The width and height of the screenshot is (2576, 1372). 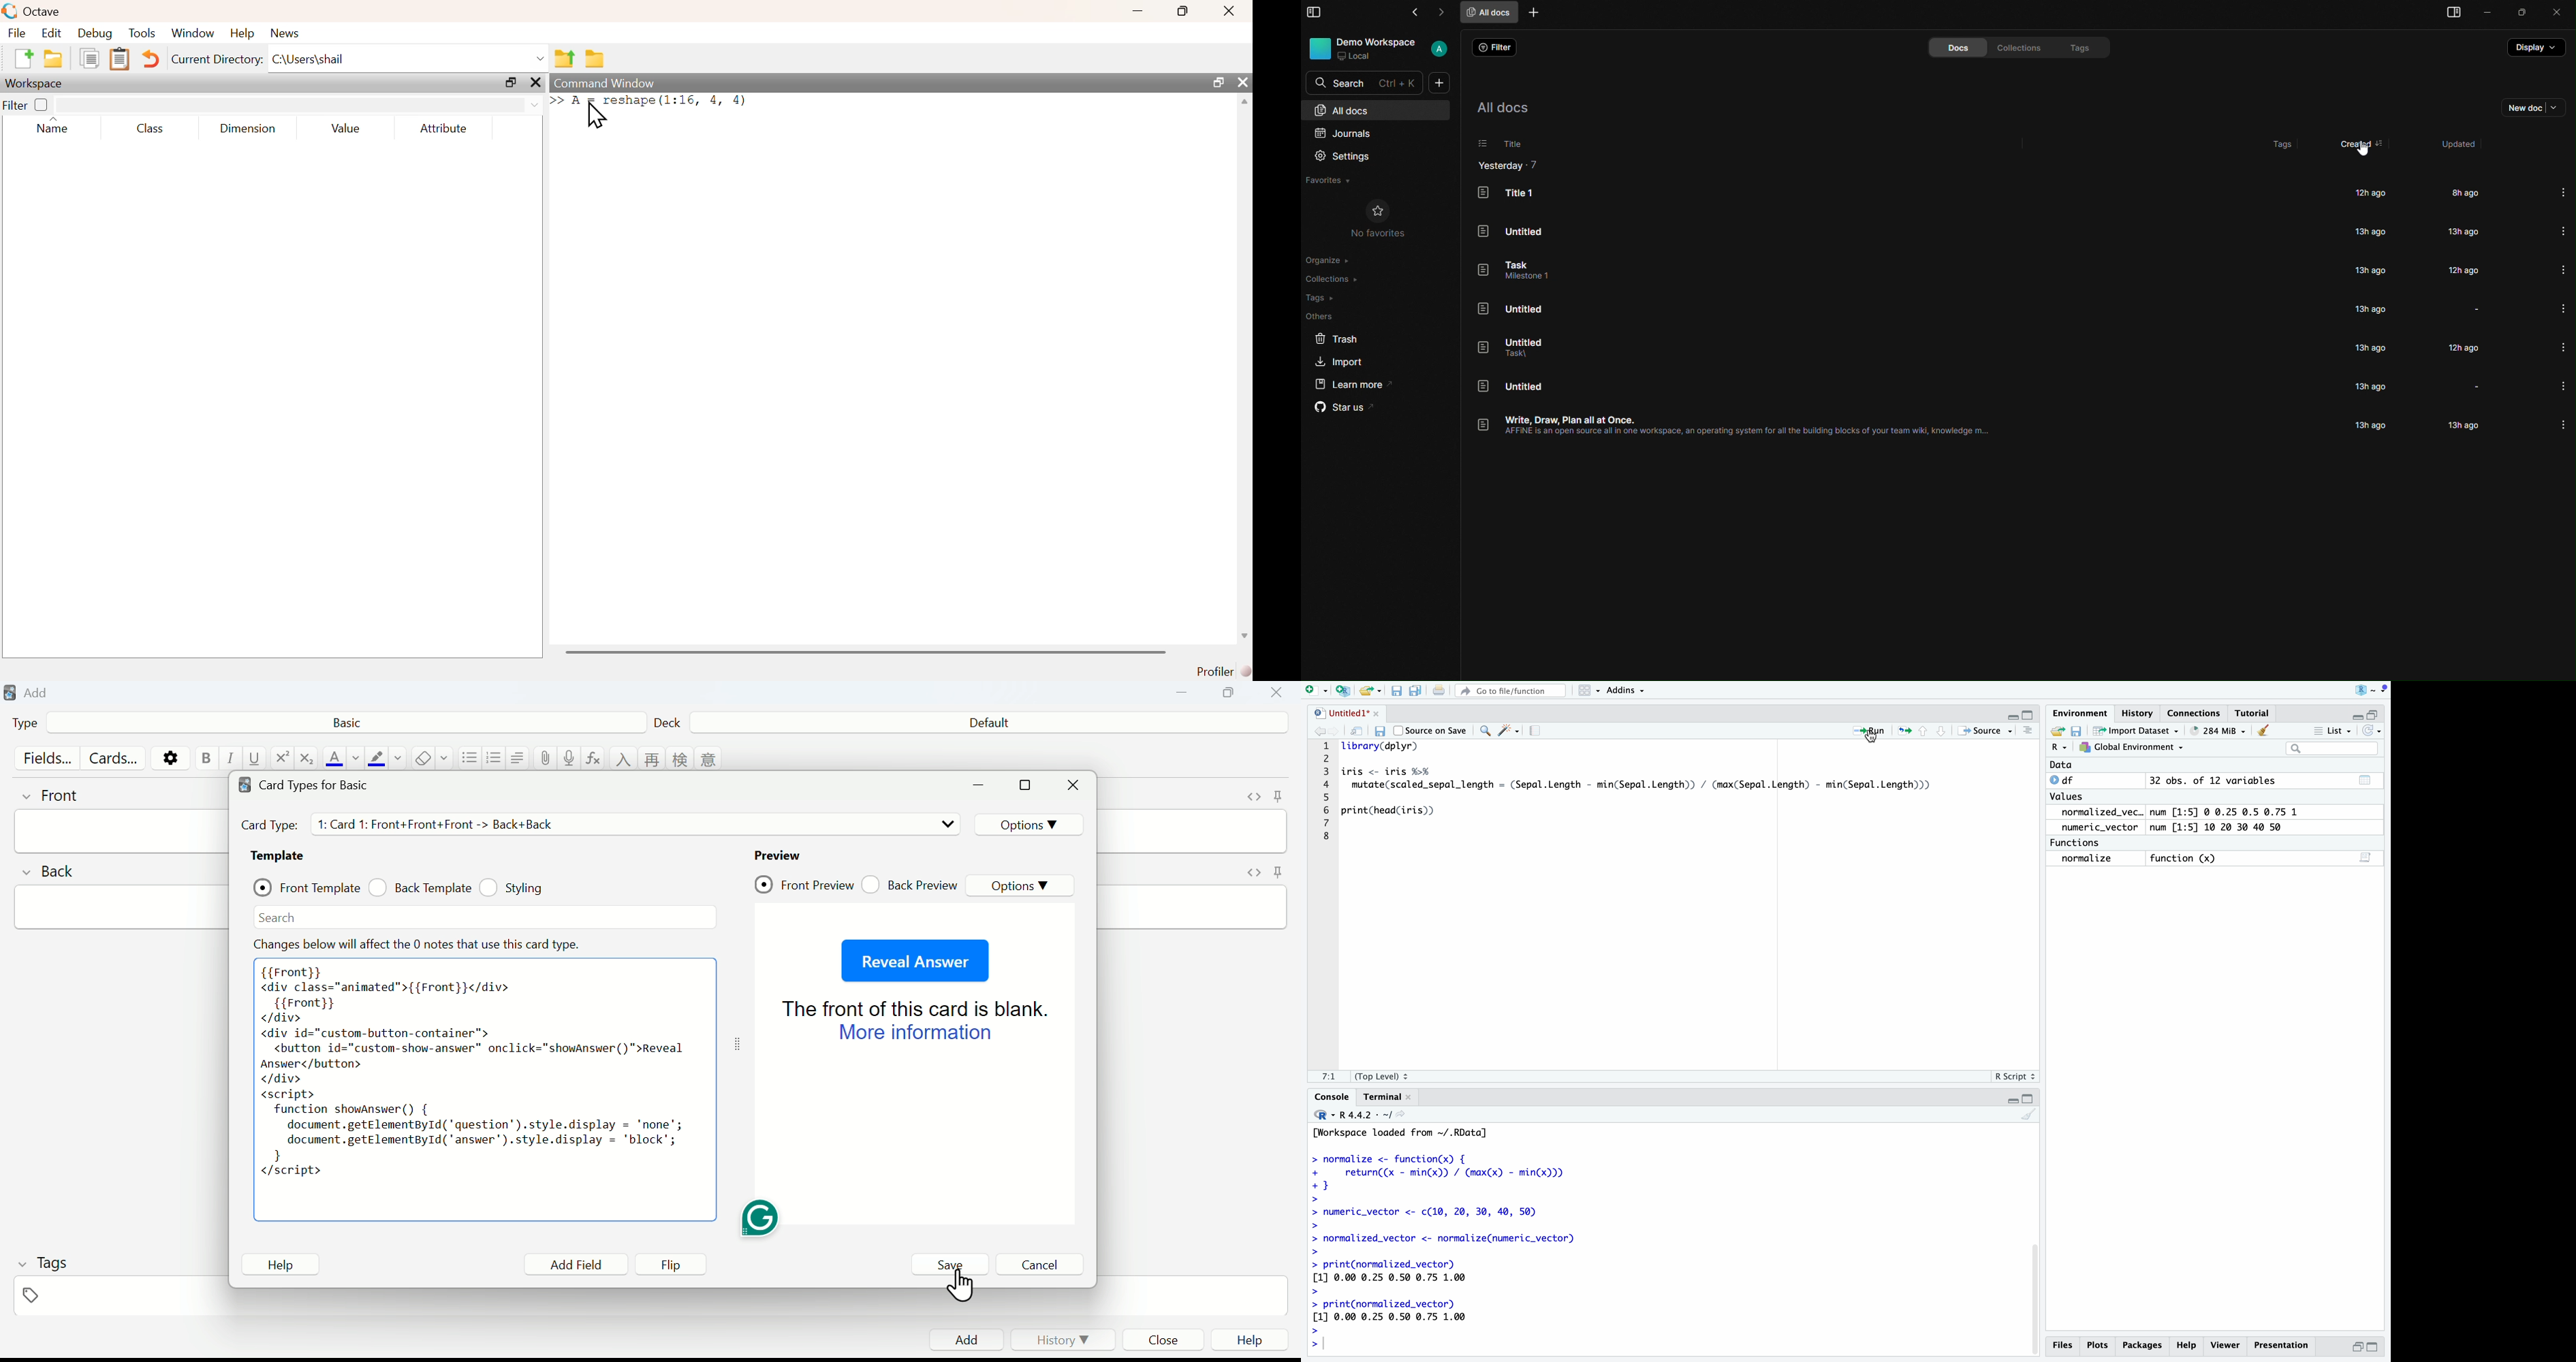 What do you see at coordinates (922, 1094) in the screenshot?
I see `Preview page` at bounding box center [922, 1094].